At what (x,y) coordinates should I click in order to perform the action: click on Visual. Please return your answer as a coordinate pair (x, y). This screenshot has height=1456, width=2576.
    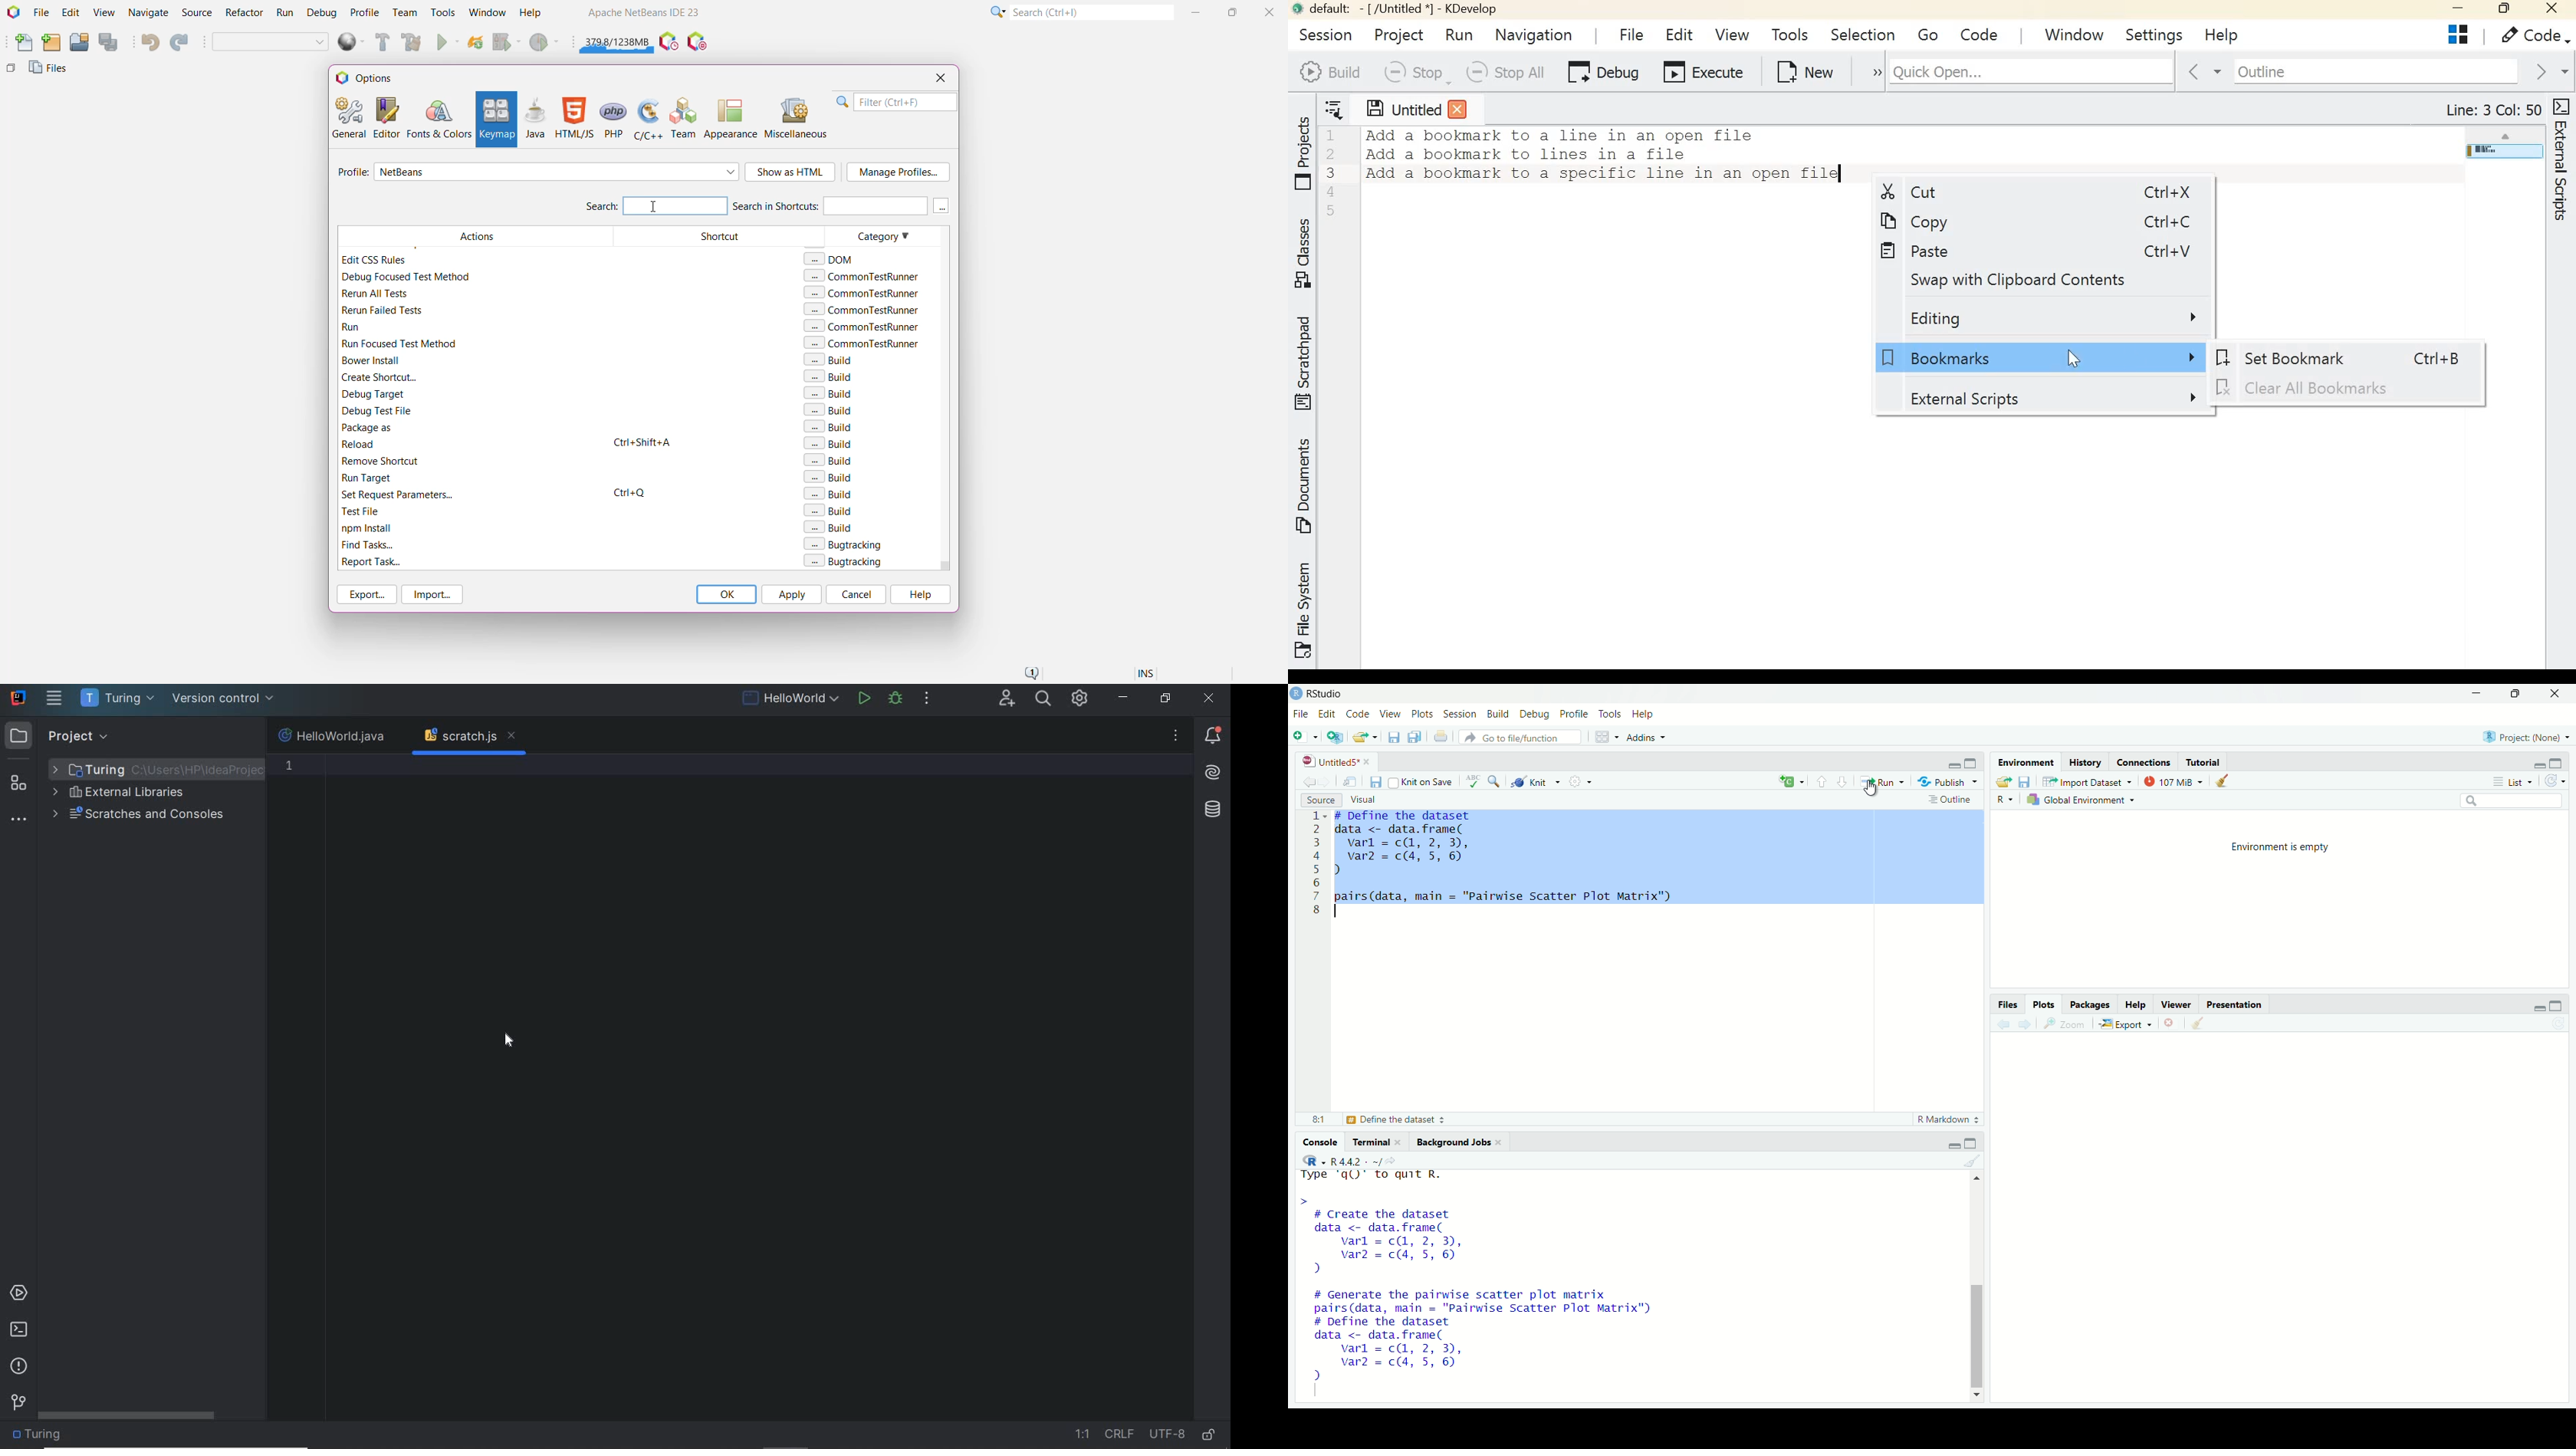
    Looking at the image, I should click on (1367, 801).